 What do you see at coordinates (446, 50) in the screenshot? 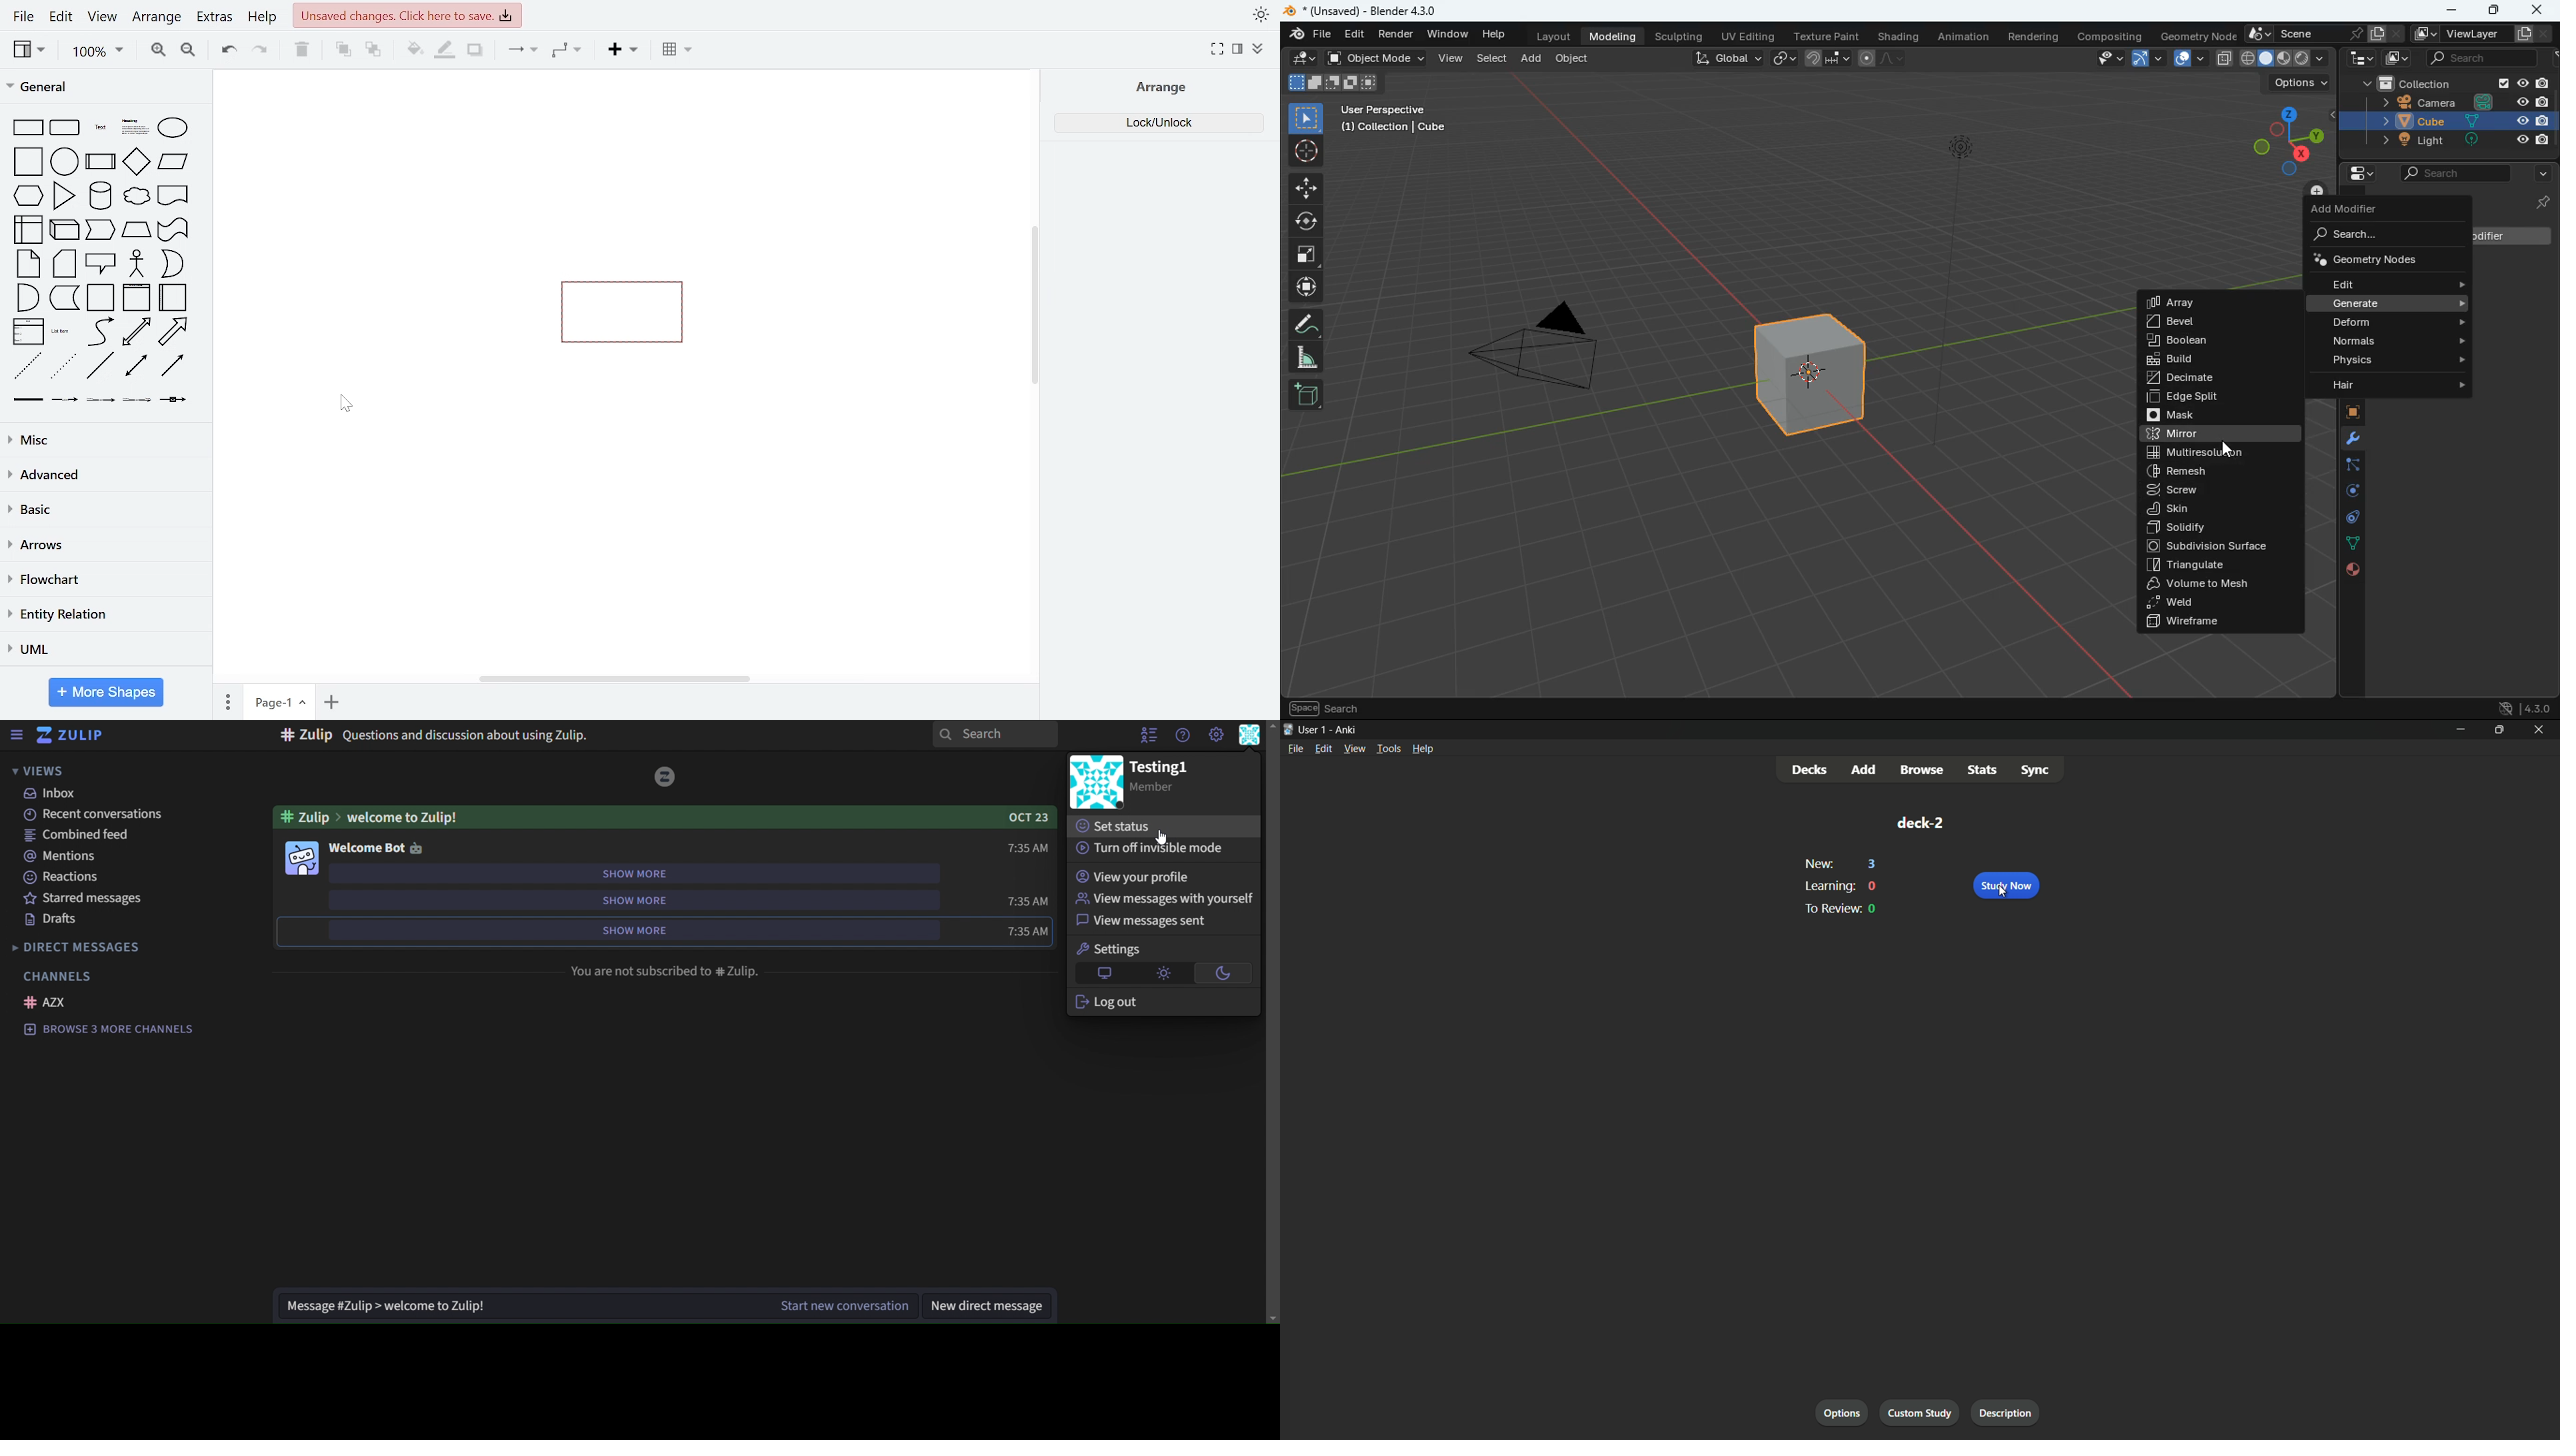
I see `fill line` at bounding box center [446, 50].